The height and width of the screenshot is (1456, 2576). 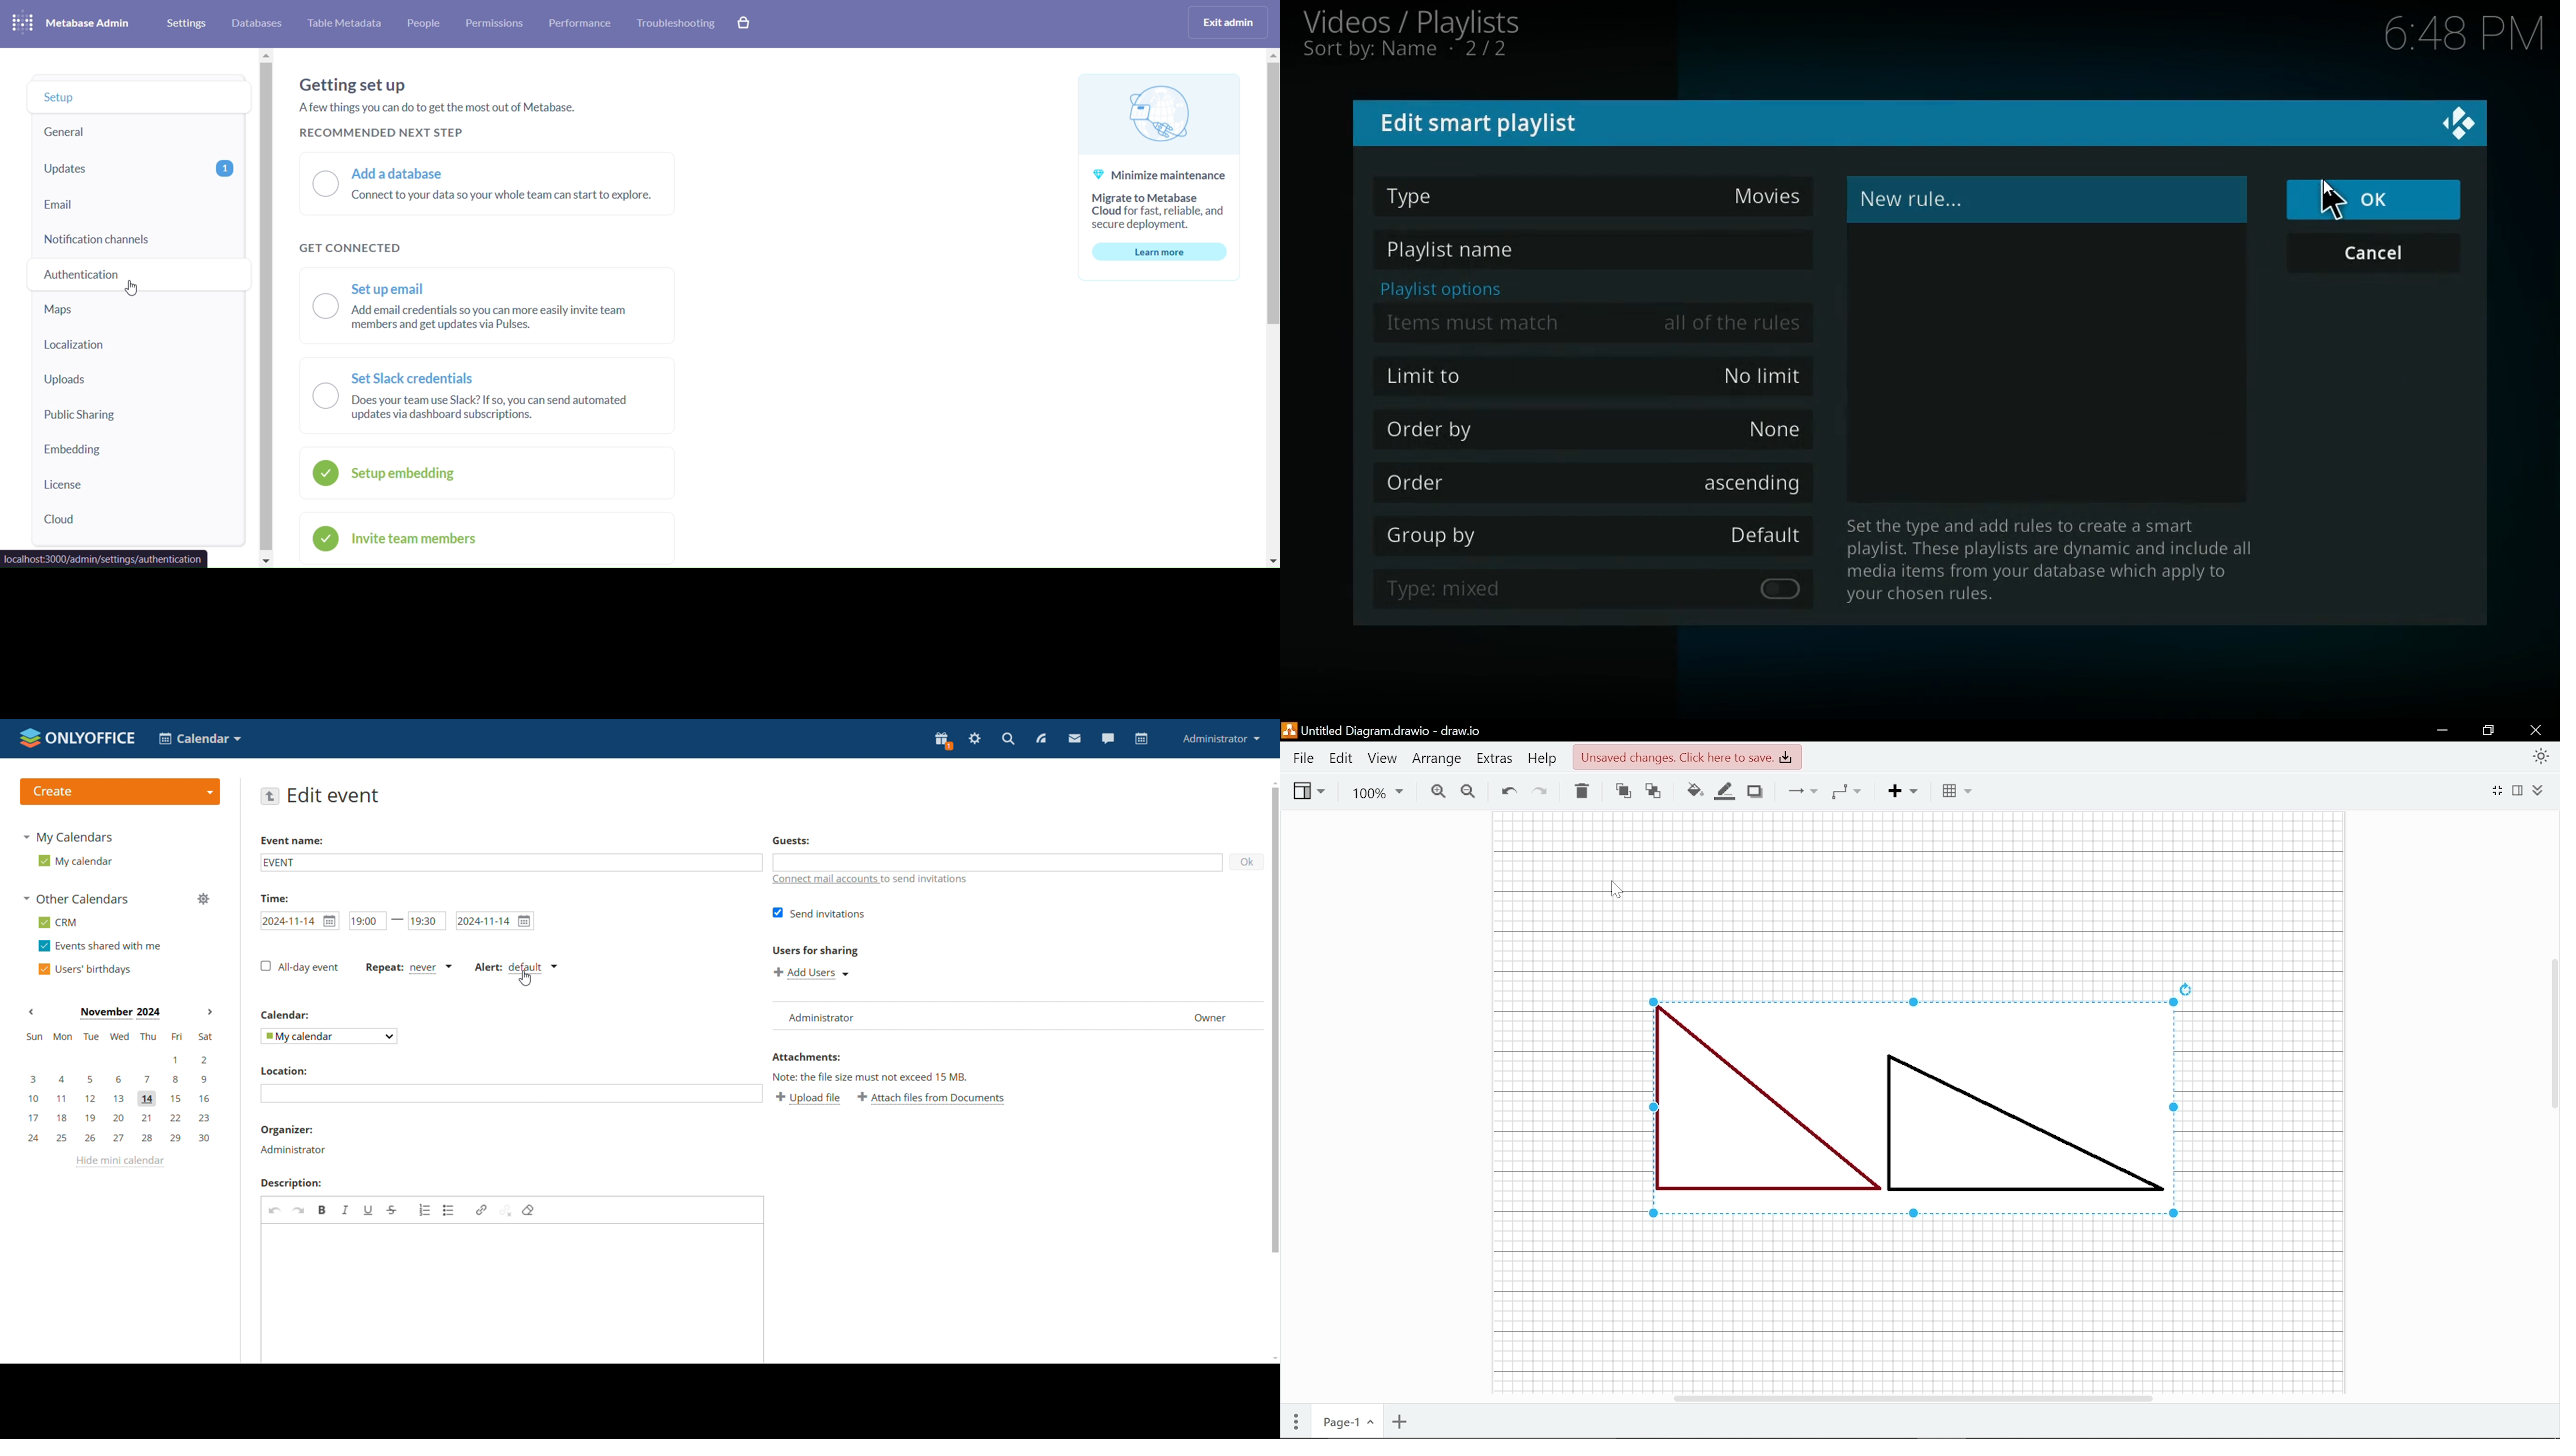 What do you see at coordinates (2377, 200) in the screenshot?
I see `ok` at bounding box center [2377, 200].